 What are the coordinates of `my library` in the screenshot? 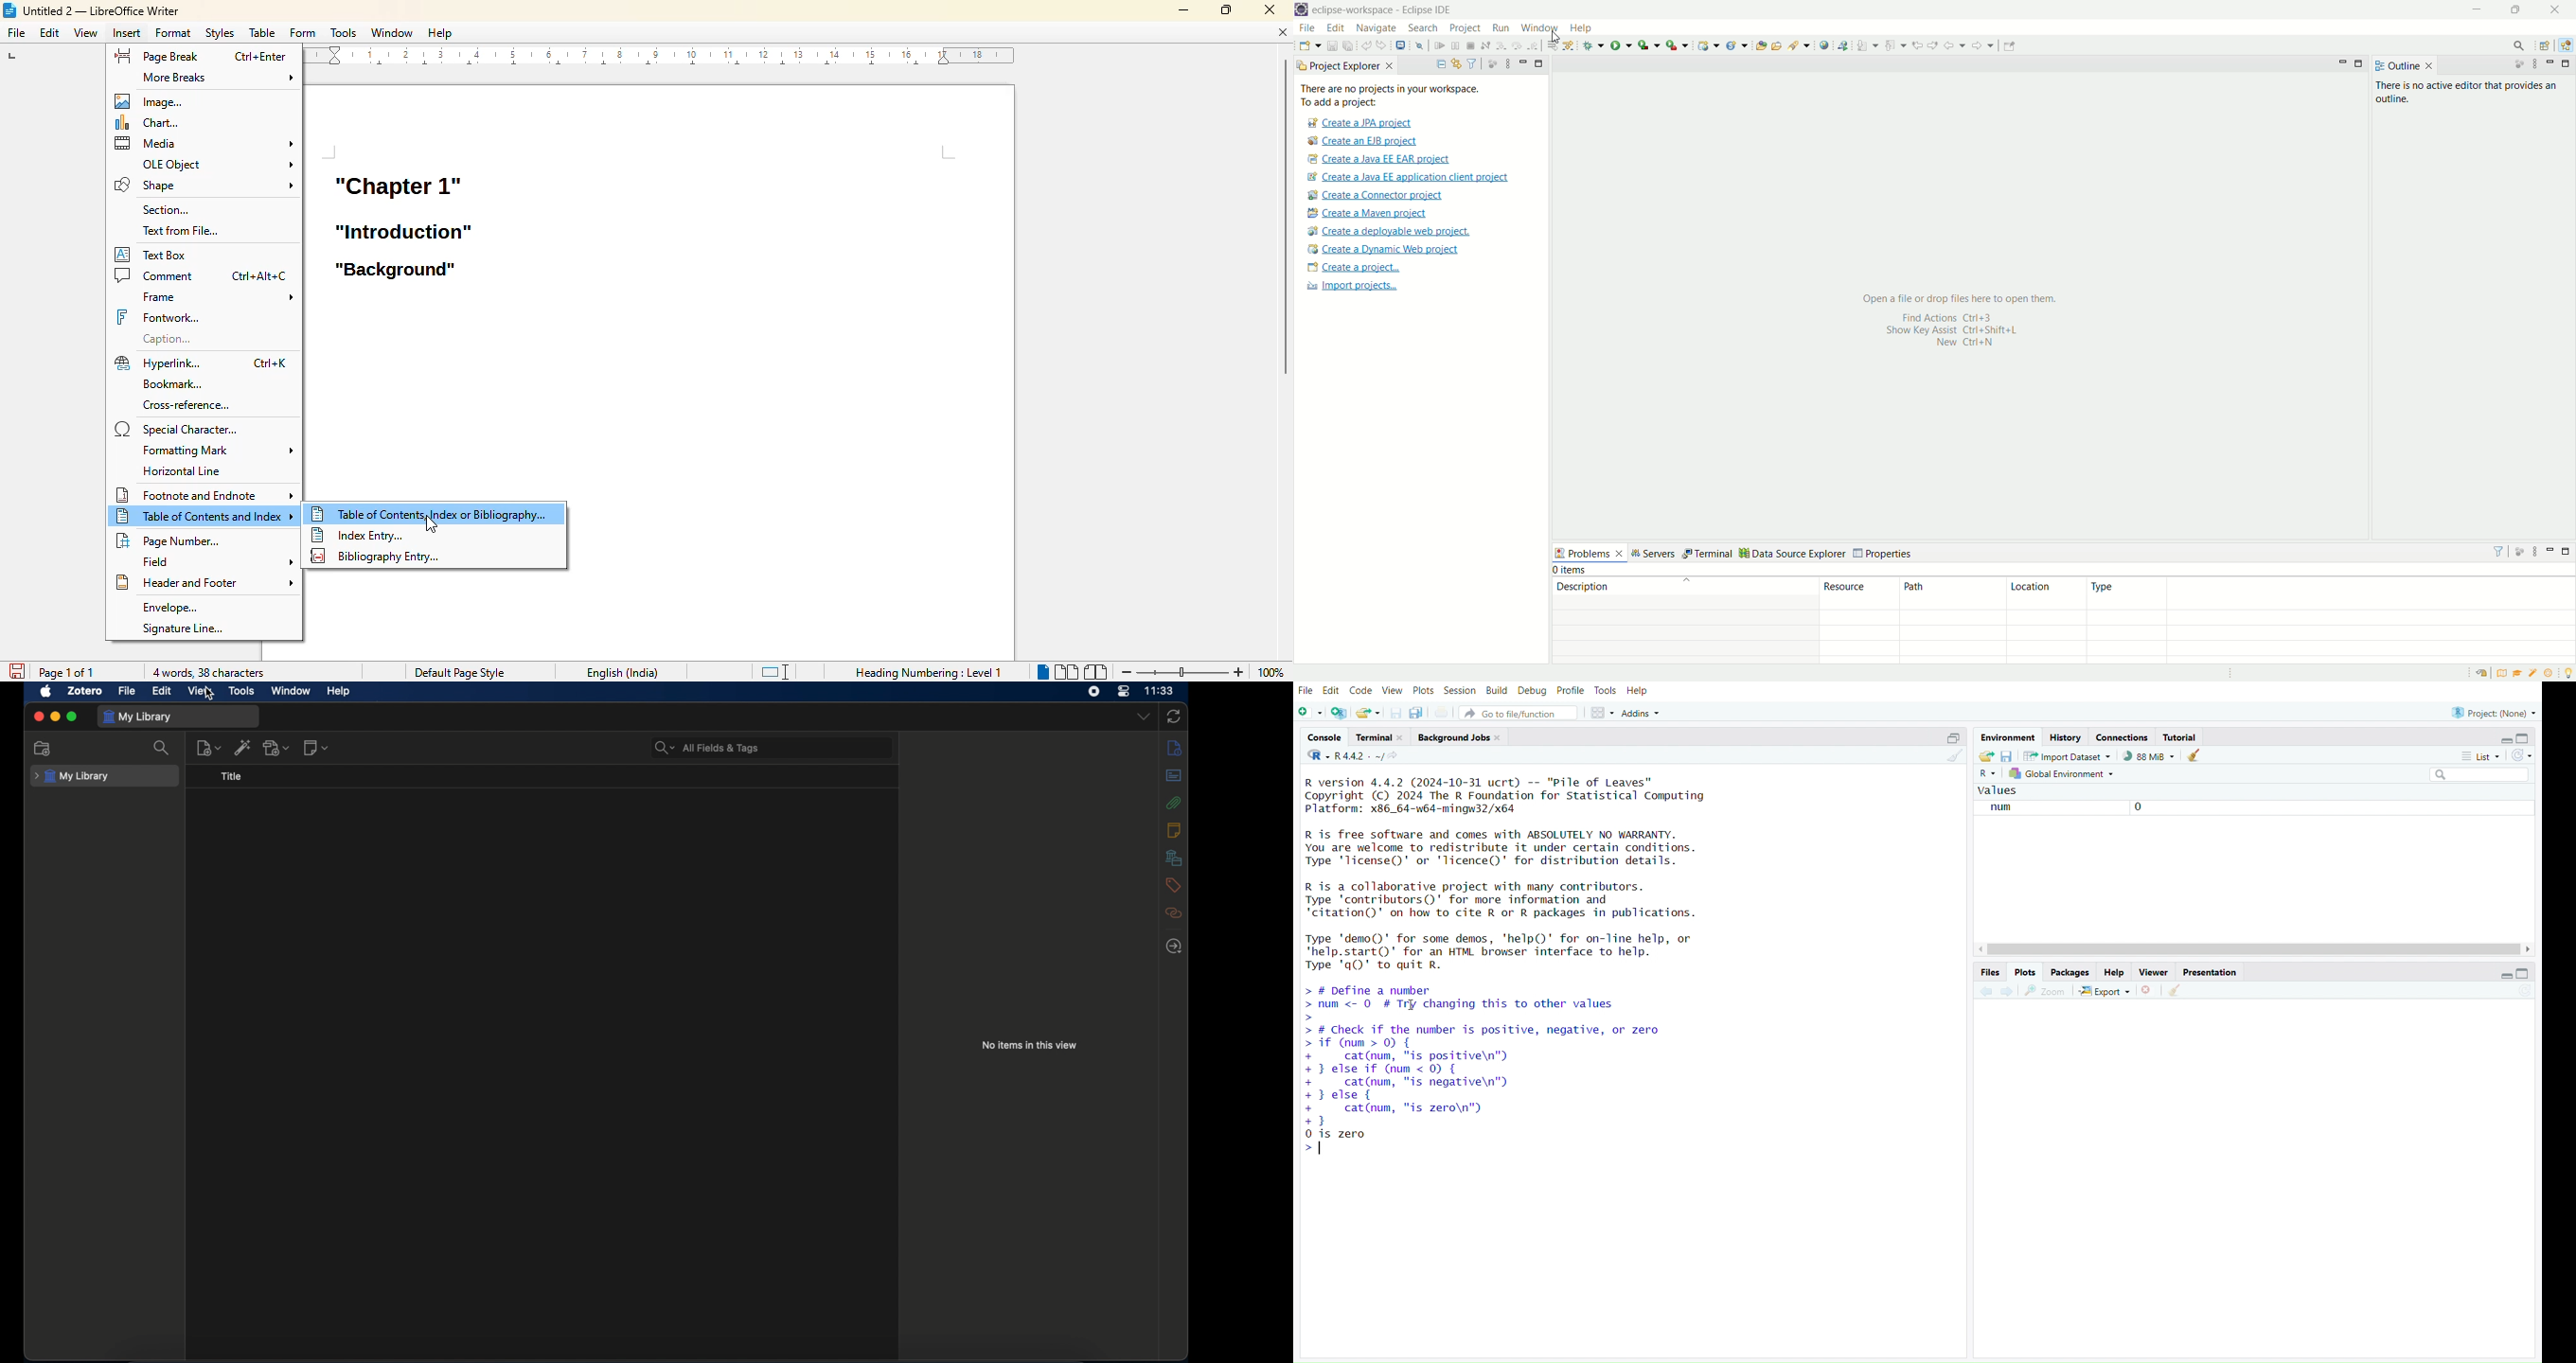 It's located at (72, 776).